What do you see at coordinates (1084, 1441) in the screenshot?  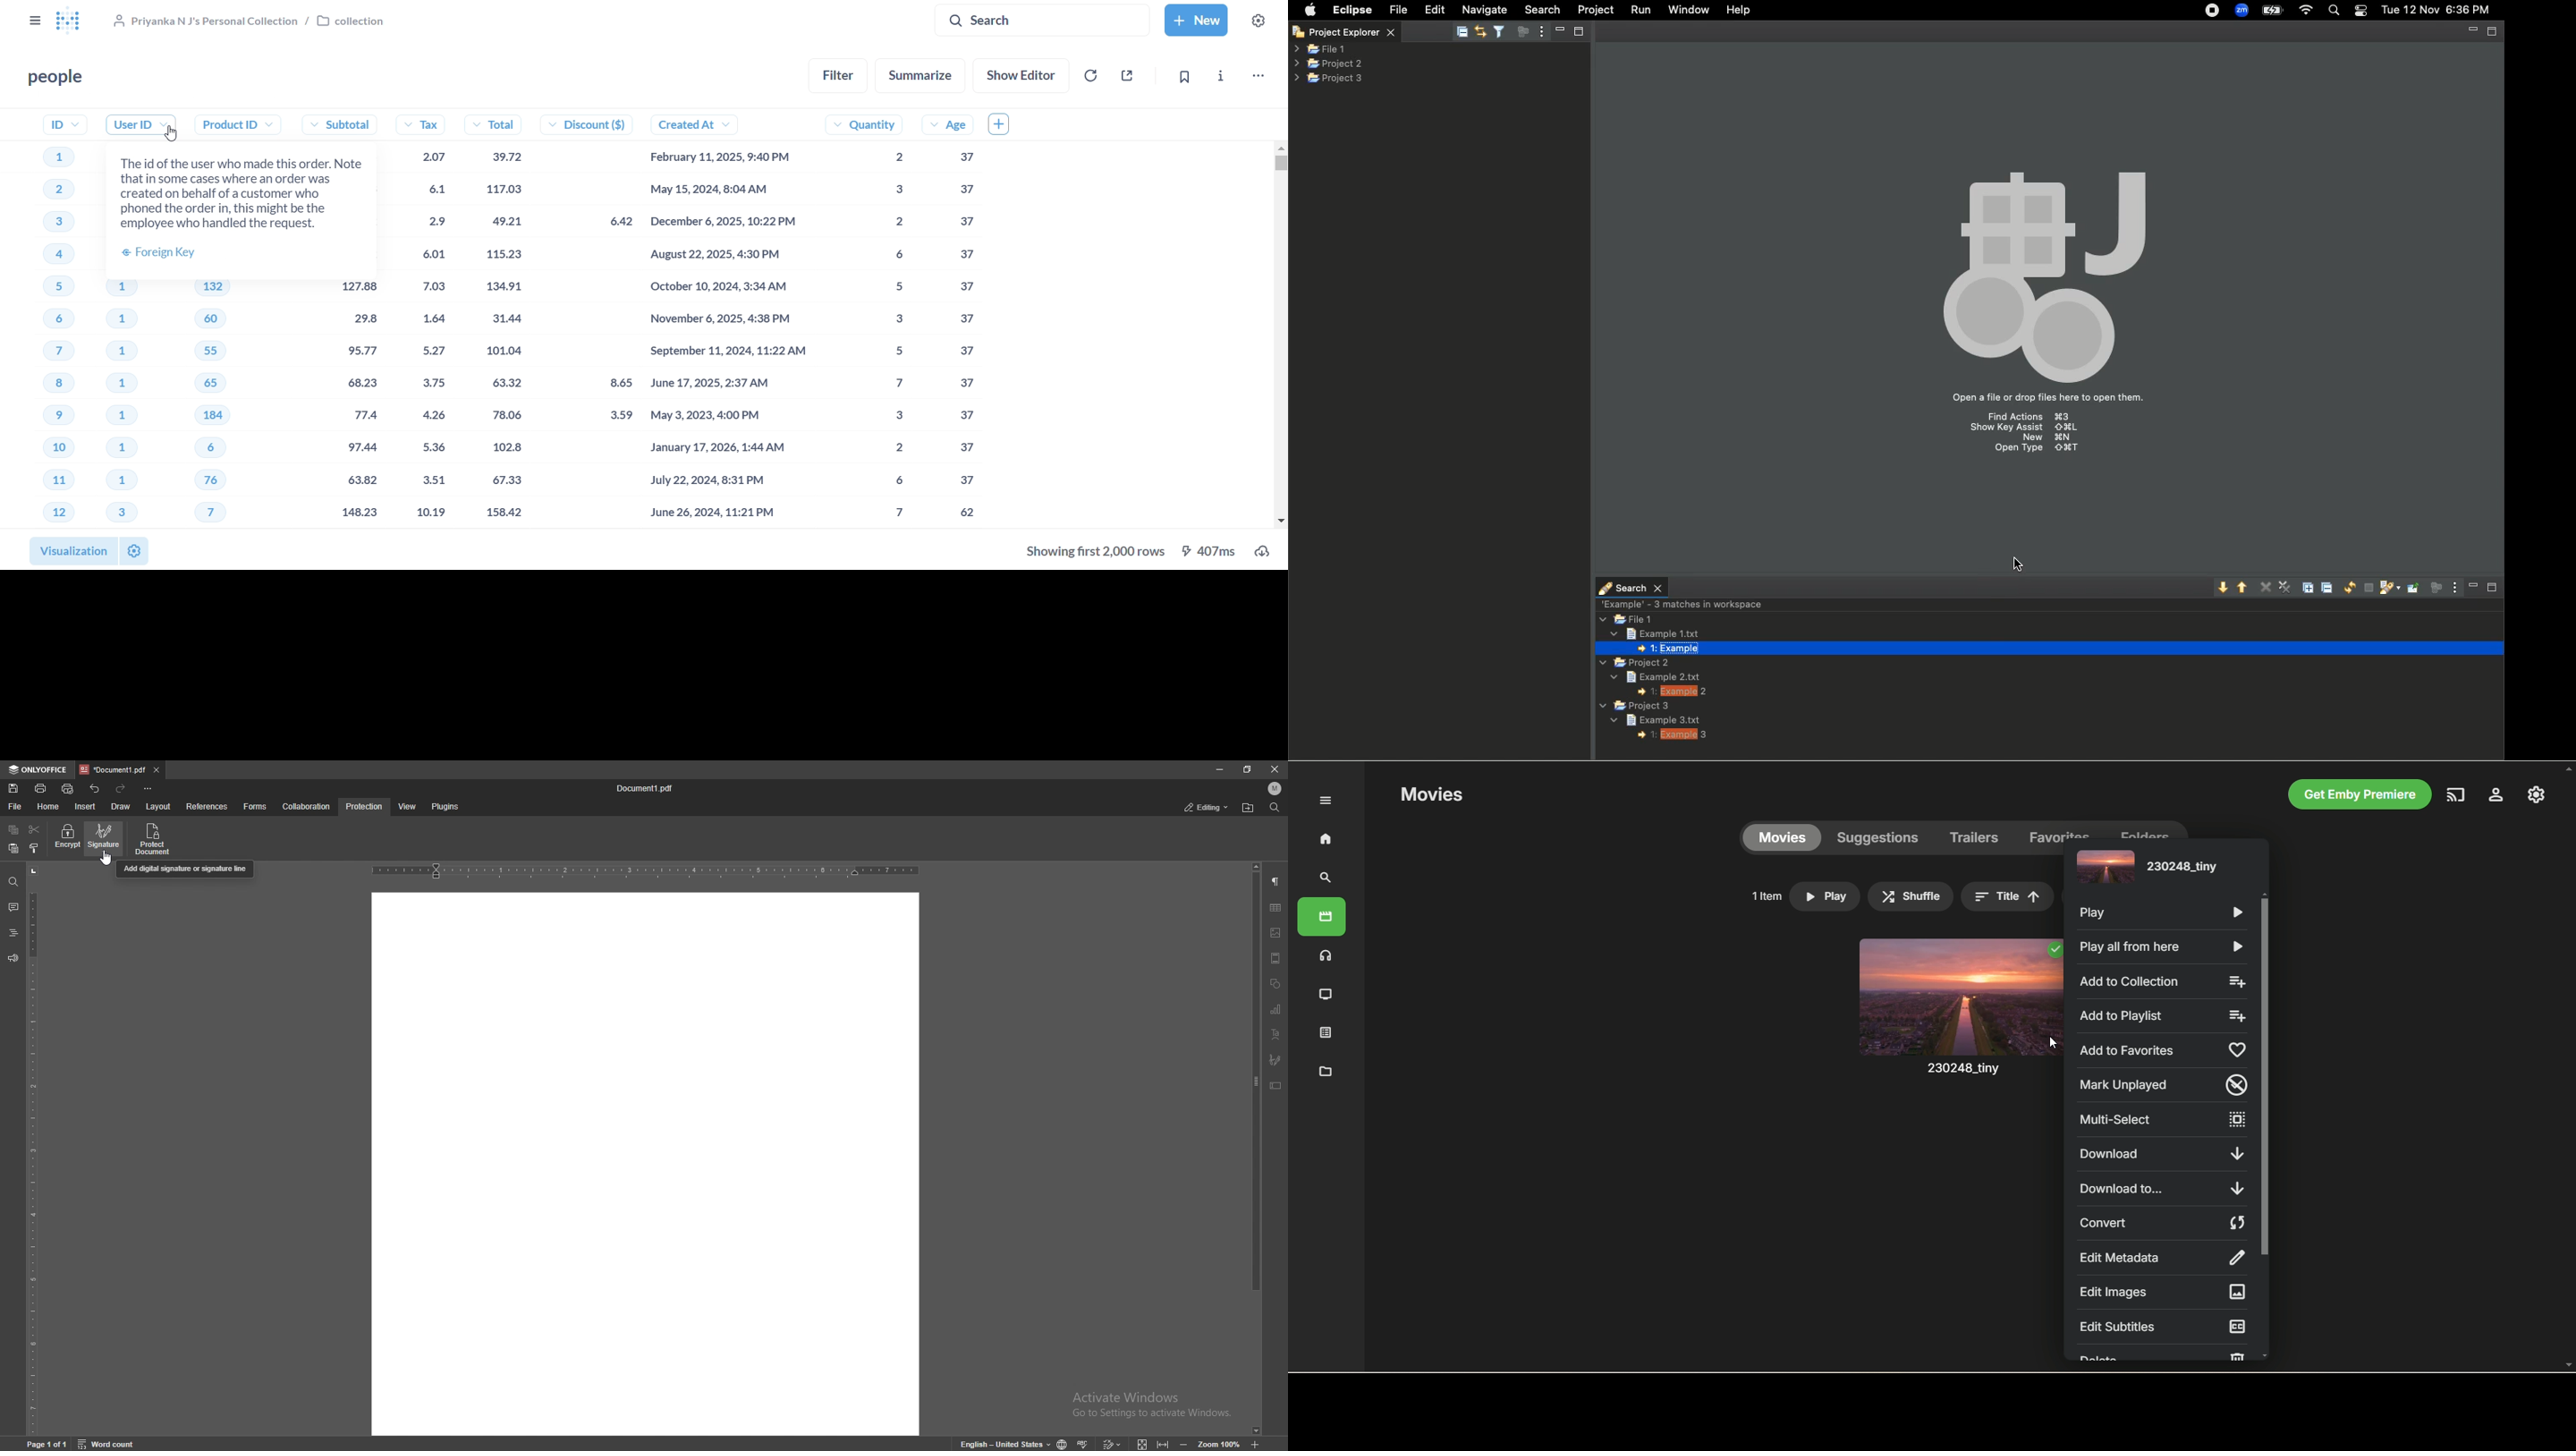 I see `spell check` at bounding box center [1084, 1441].